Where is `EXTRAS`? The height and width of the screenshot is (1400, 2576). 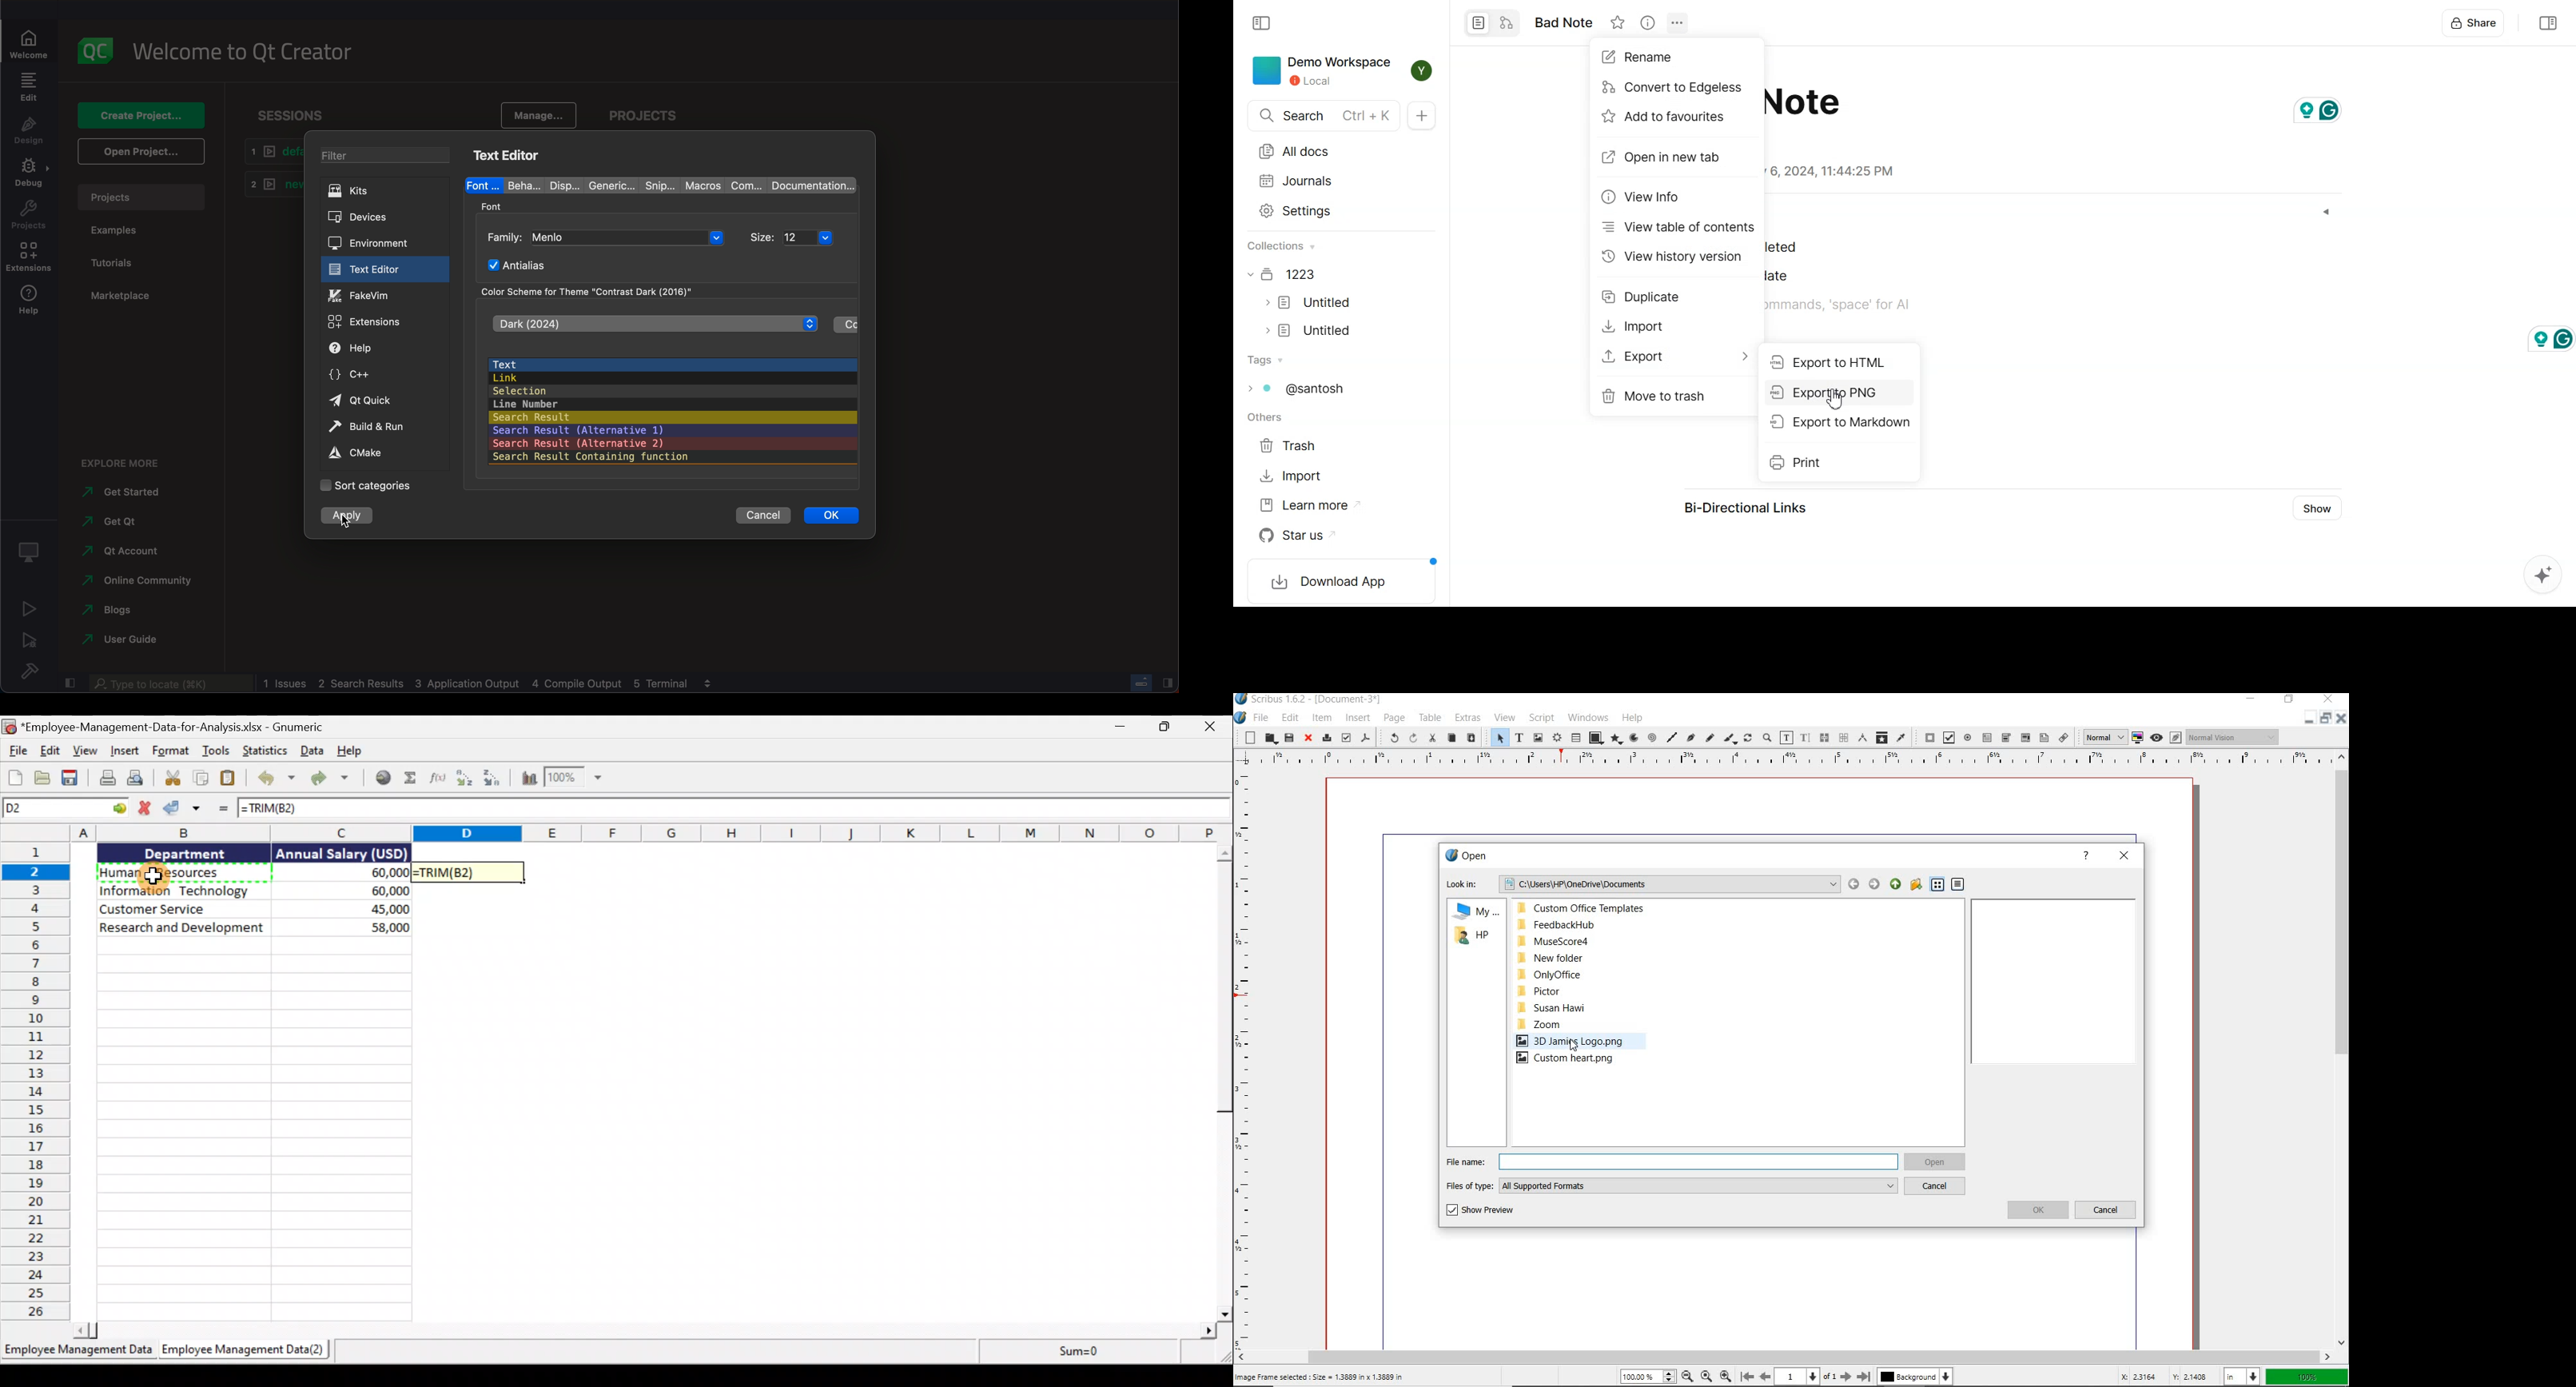
EXTRAS is located at coordinates (1467, 718).